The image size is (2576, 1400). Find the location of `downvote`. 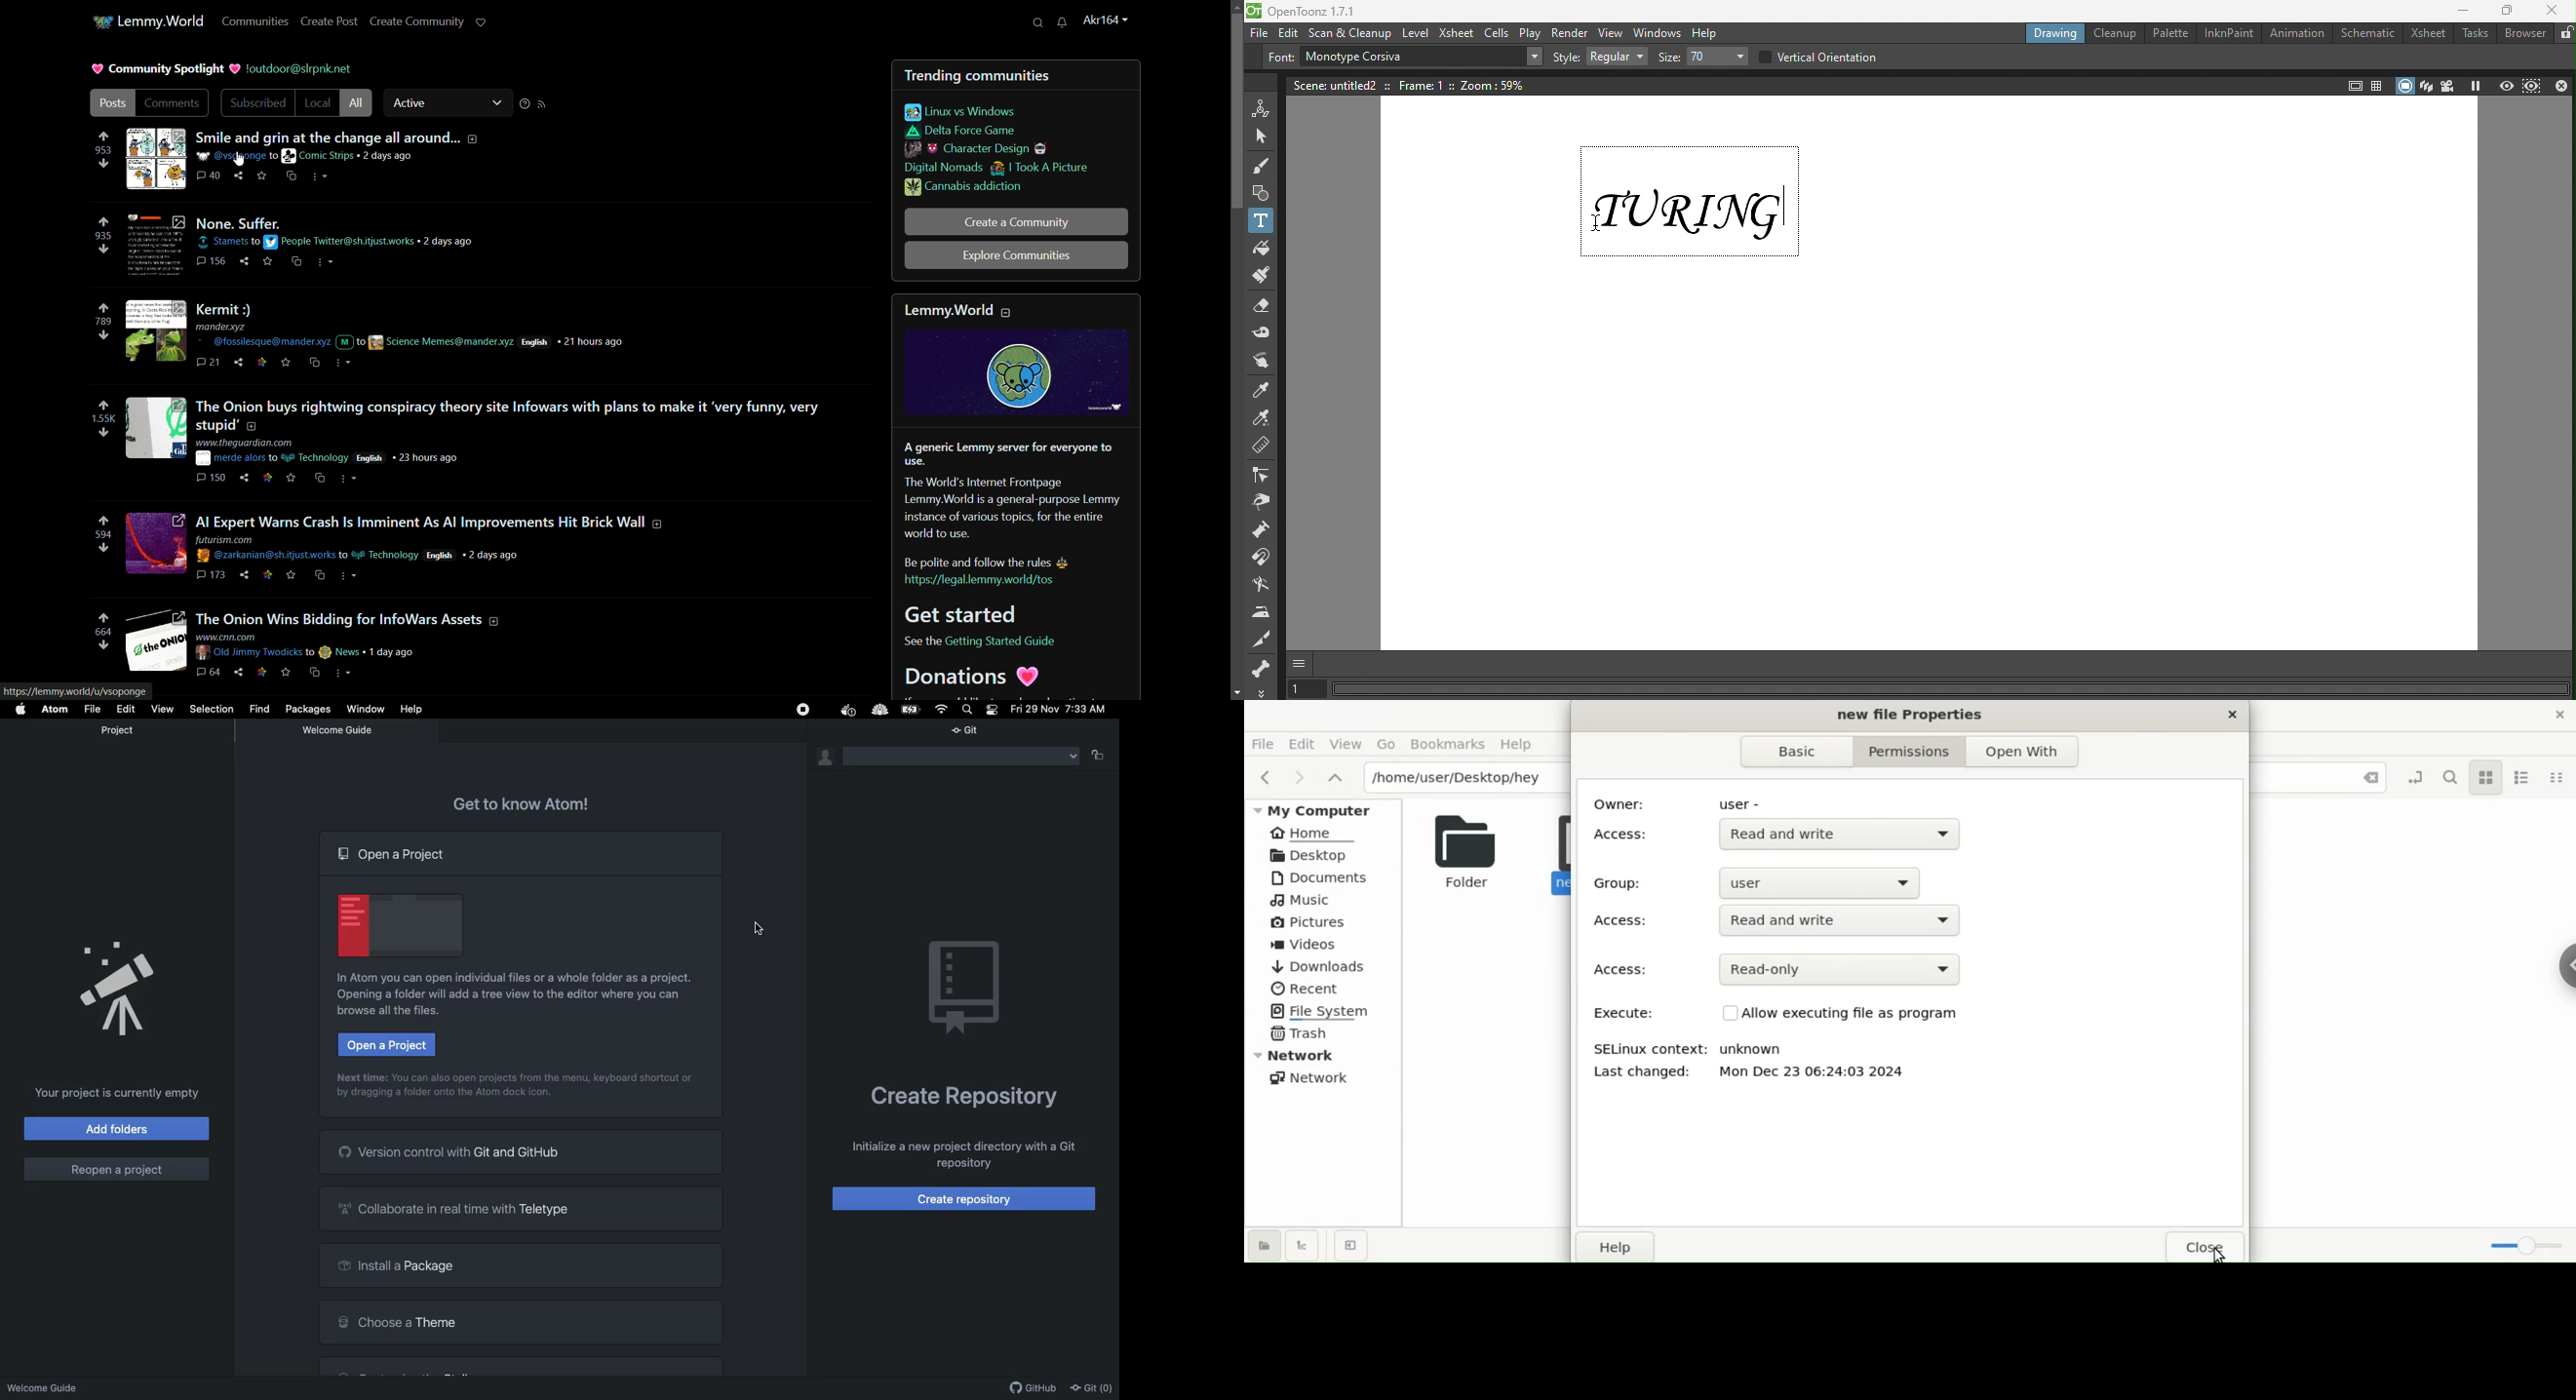

downvote is located at coordinates (103, 248).